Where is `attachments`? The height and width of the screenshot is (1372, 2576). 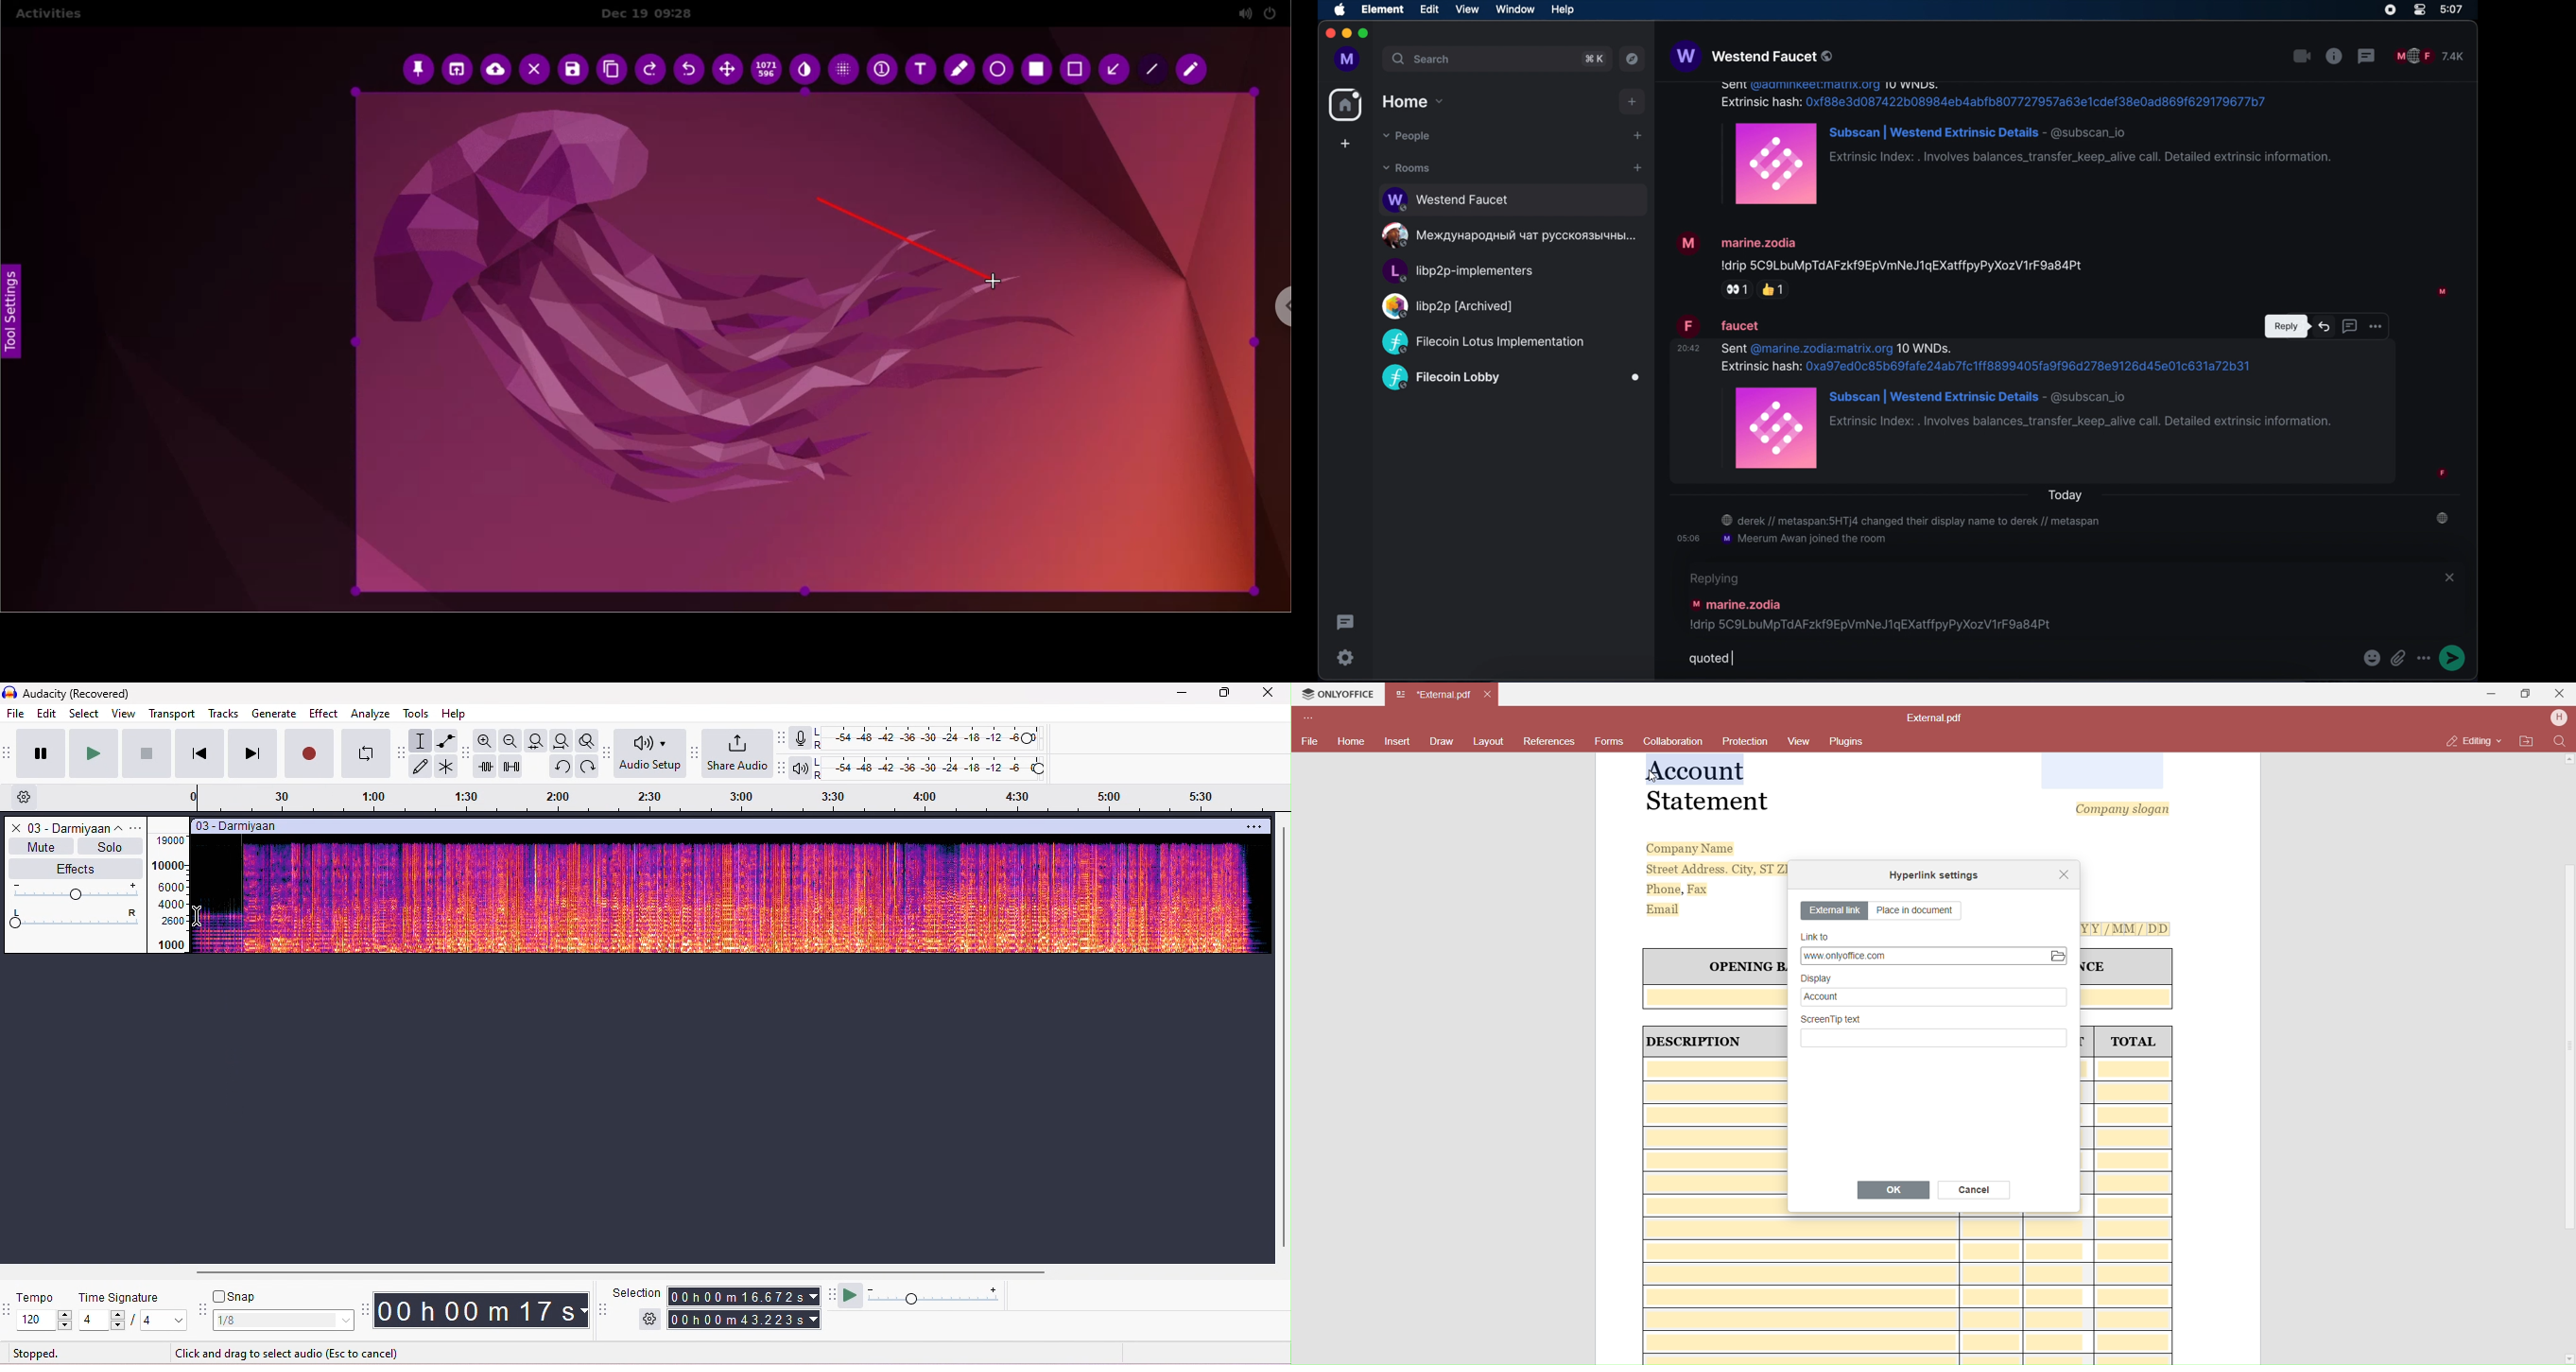
attachments is located at coordinates (2400, 657).